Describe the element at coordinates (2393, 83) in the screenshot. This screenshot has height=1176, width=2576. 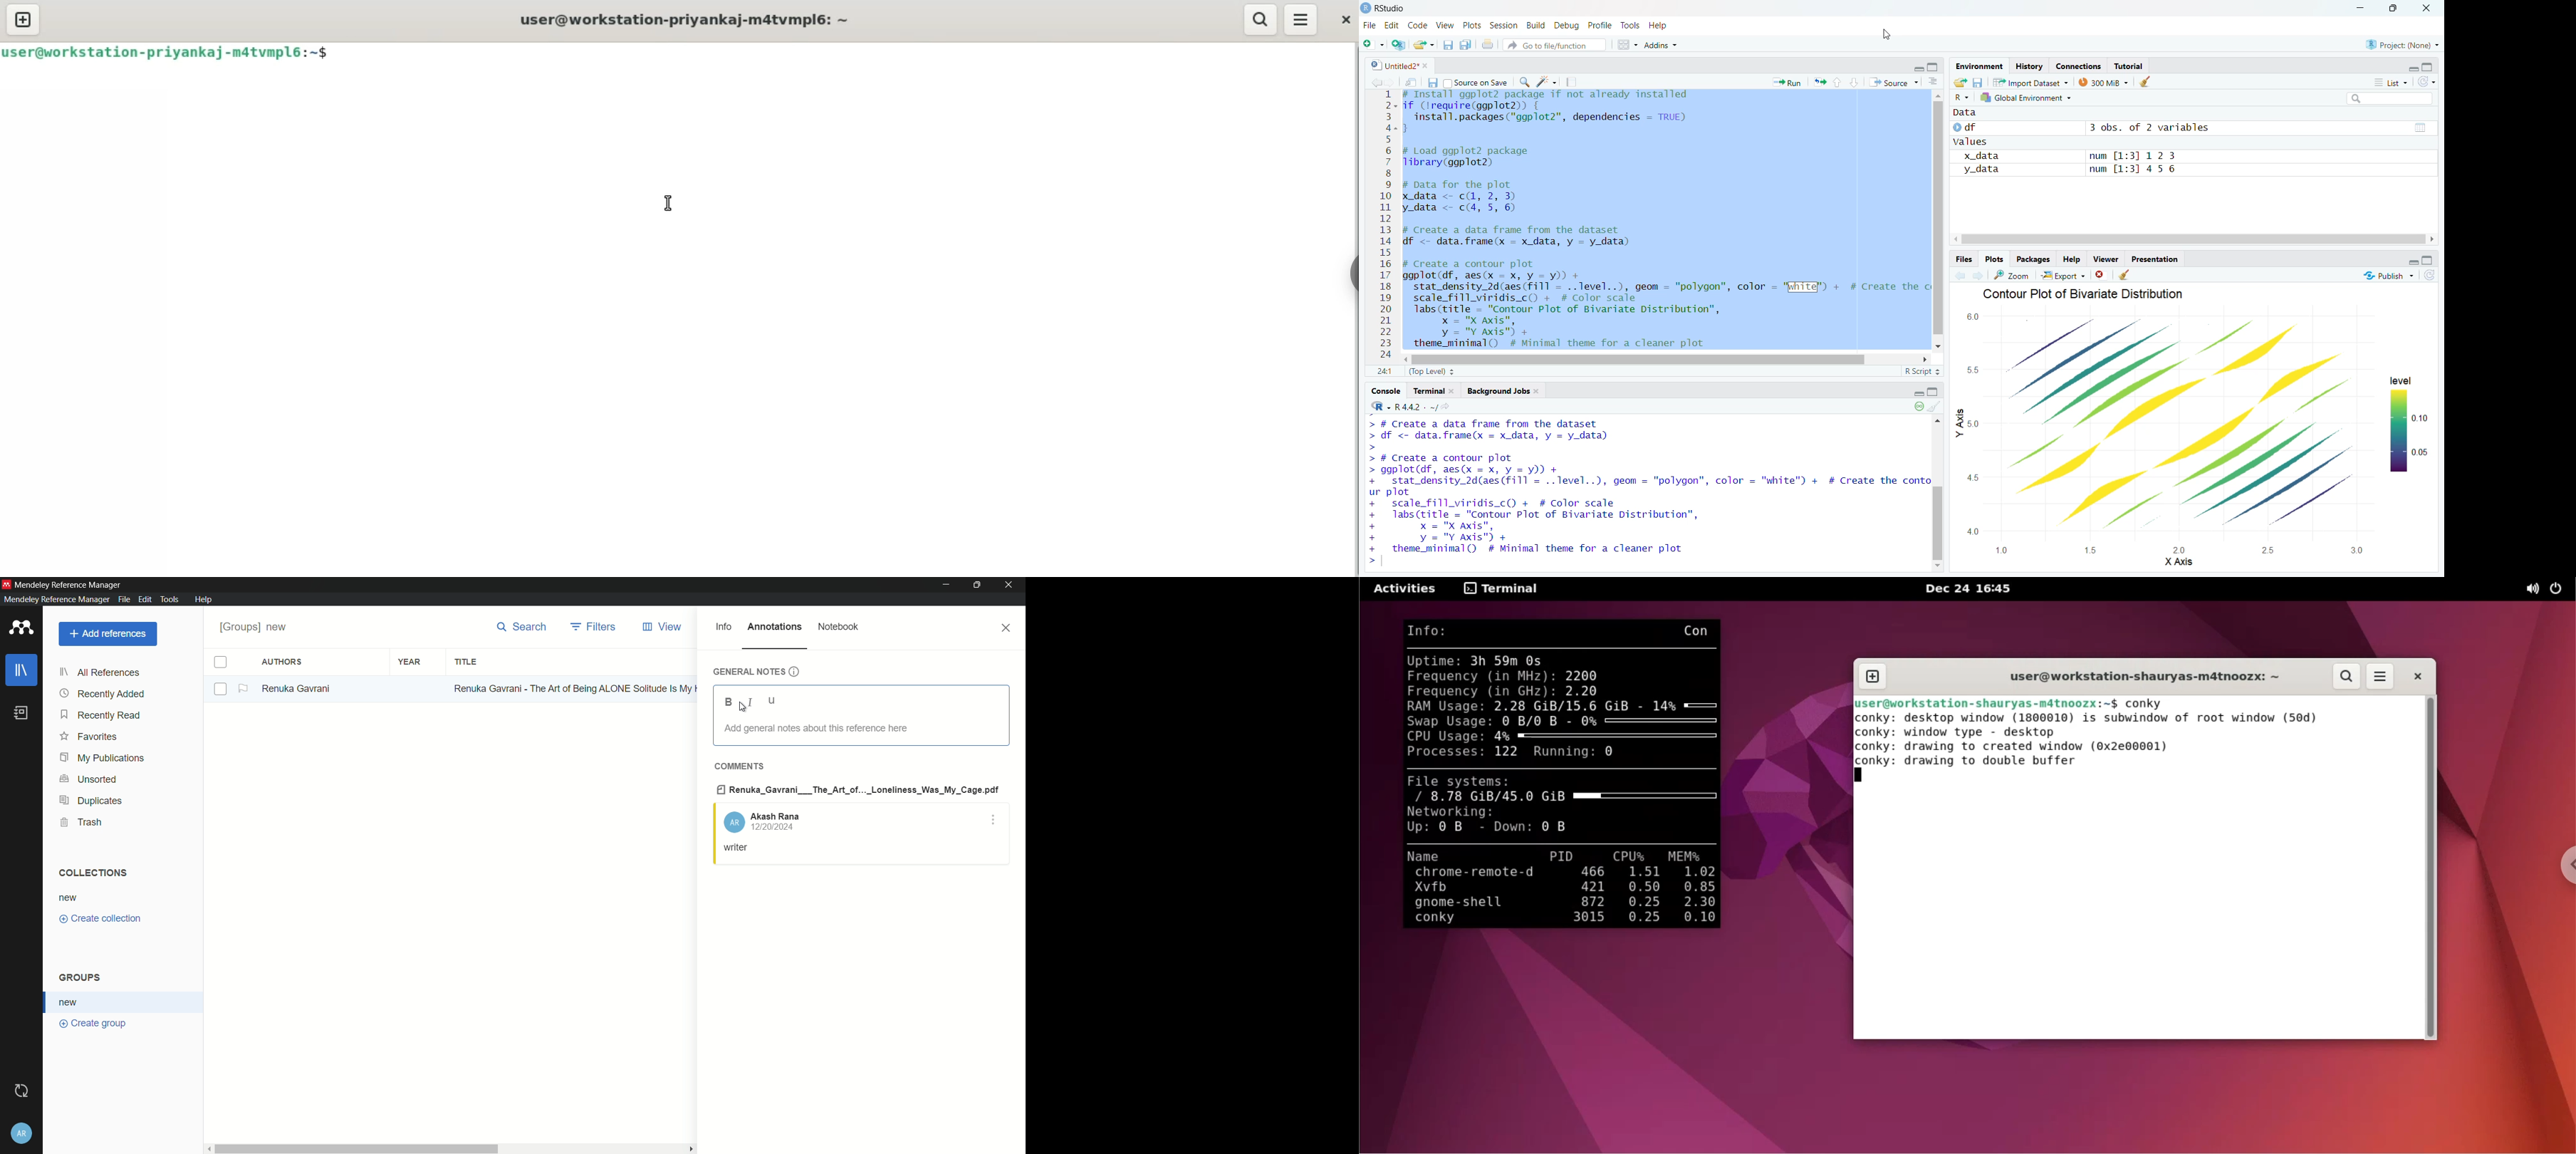
I see `List ` at that location.